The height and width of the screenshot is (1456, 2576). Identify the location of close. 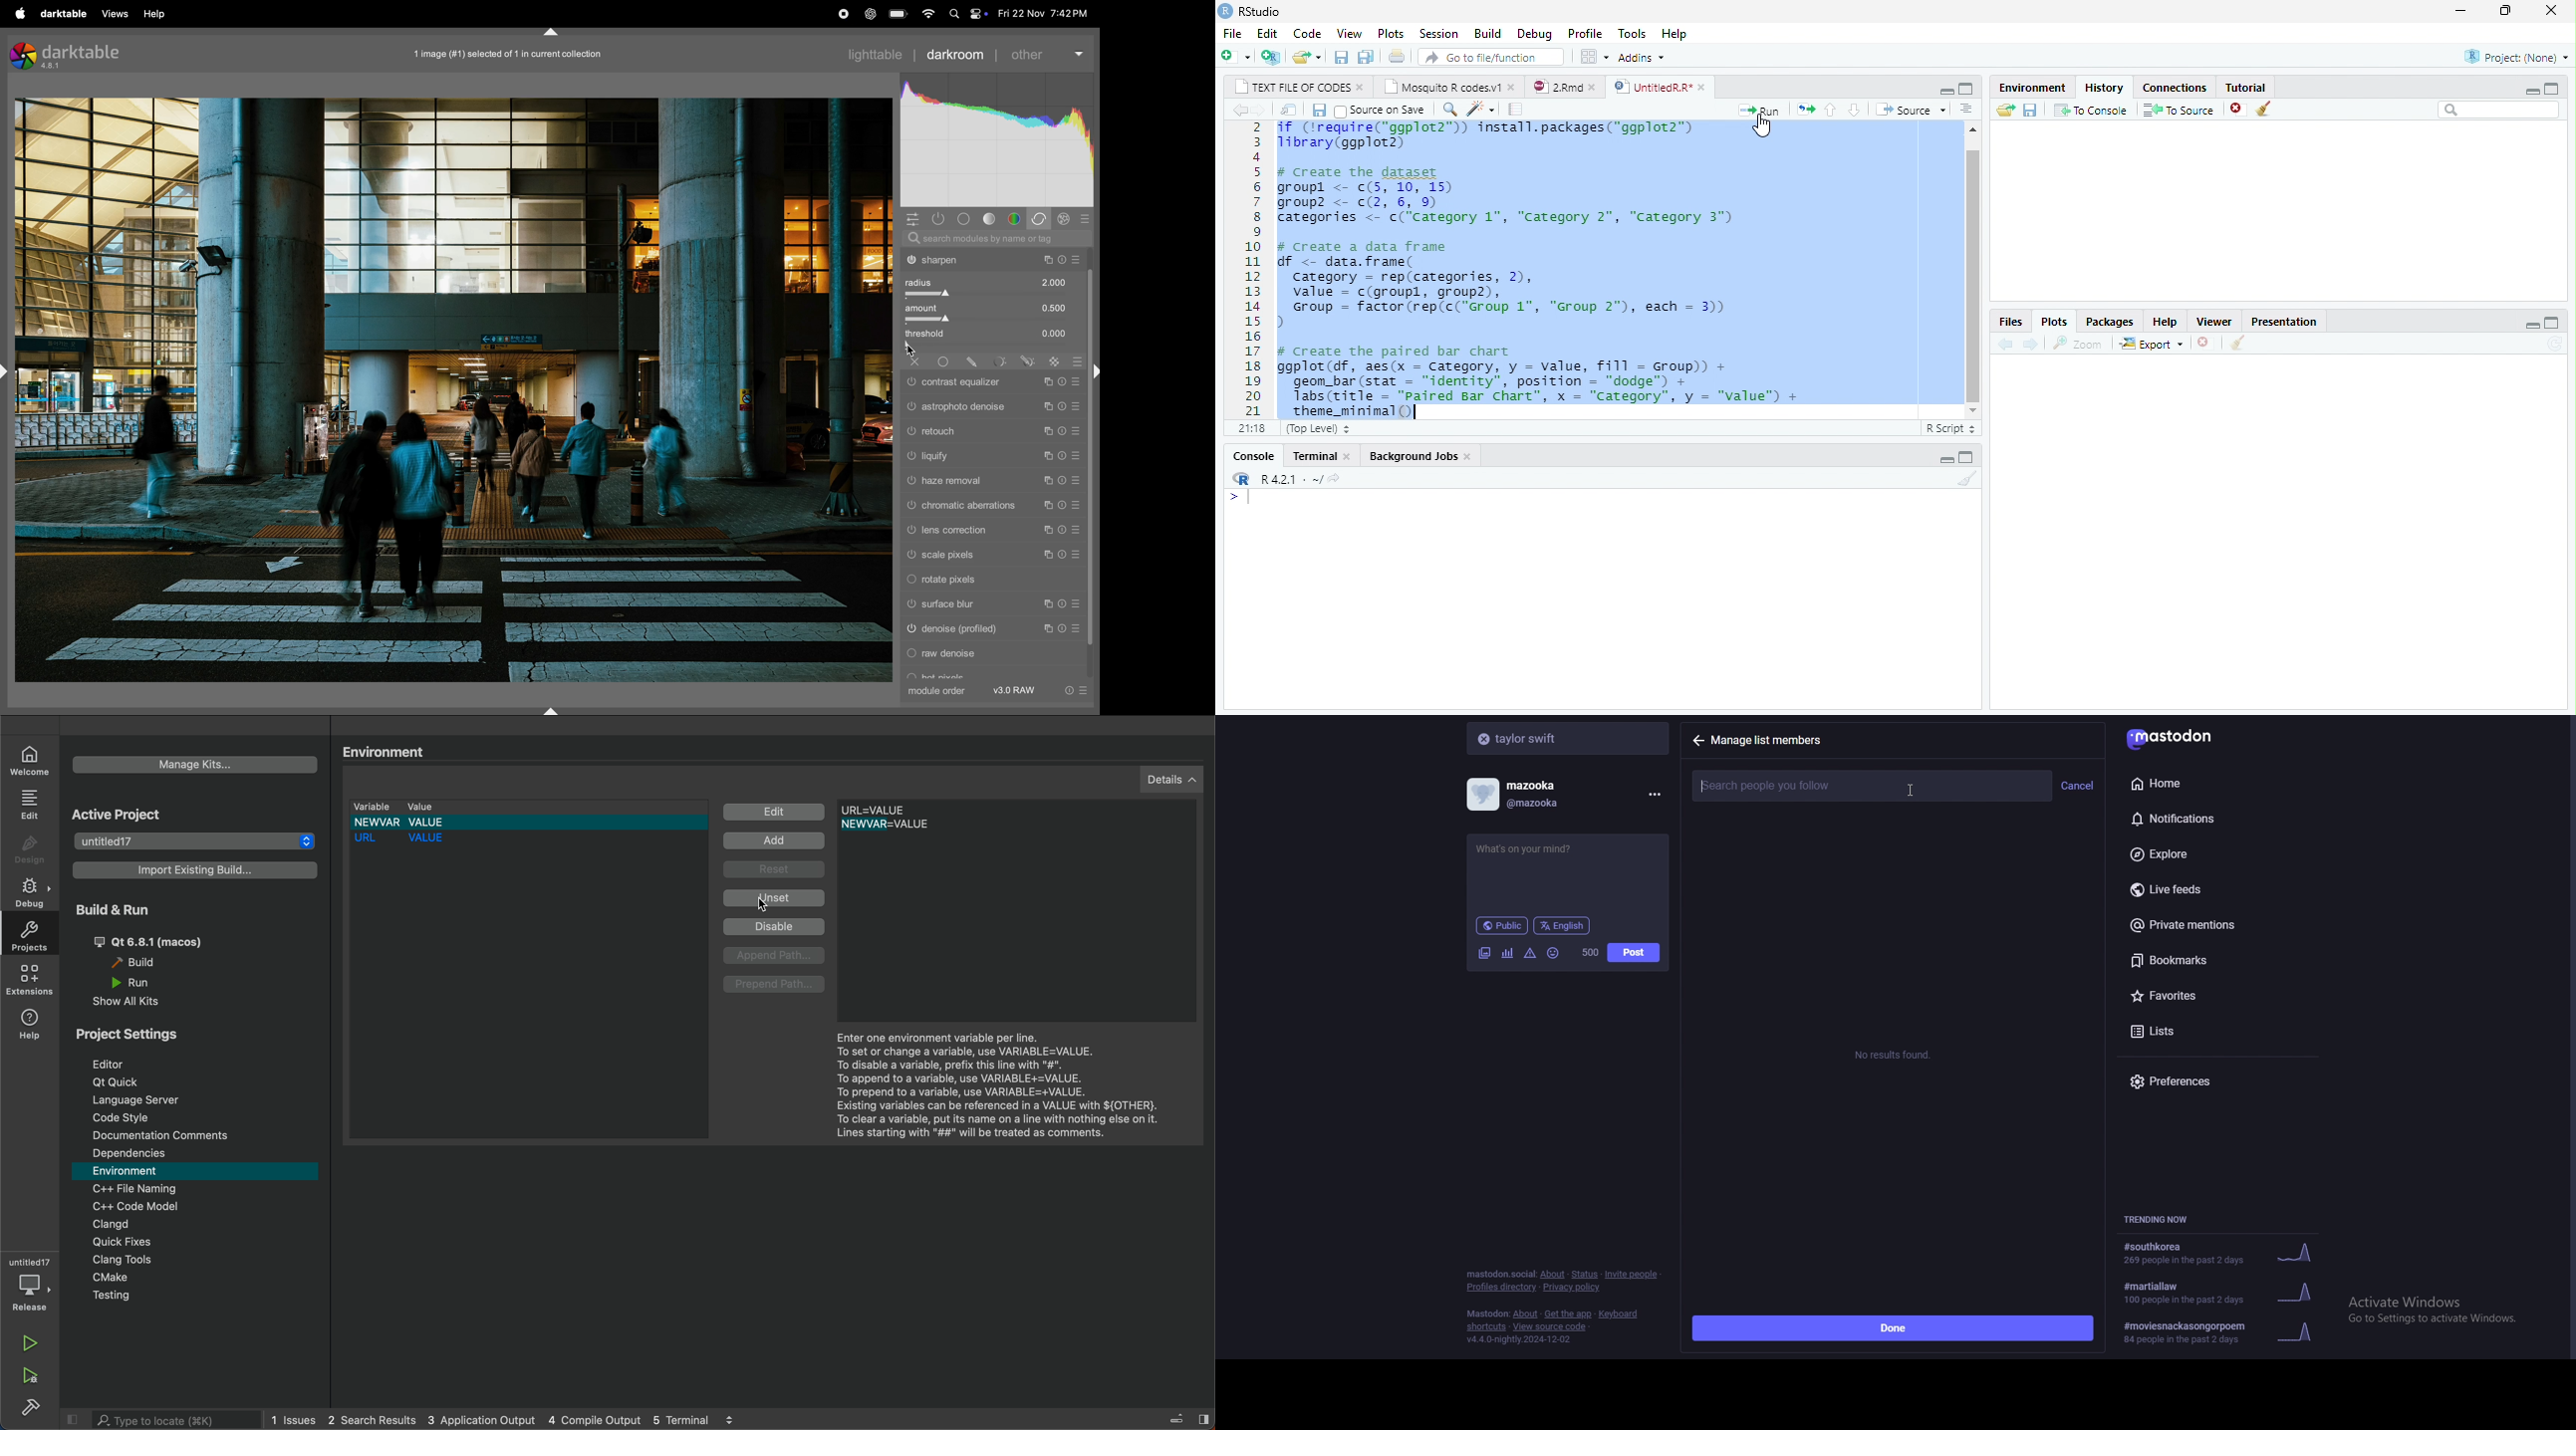
(1361, 89).